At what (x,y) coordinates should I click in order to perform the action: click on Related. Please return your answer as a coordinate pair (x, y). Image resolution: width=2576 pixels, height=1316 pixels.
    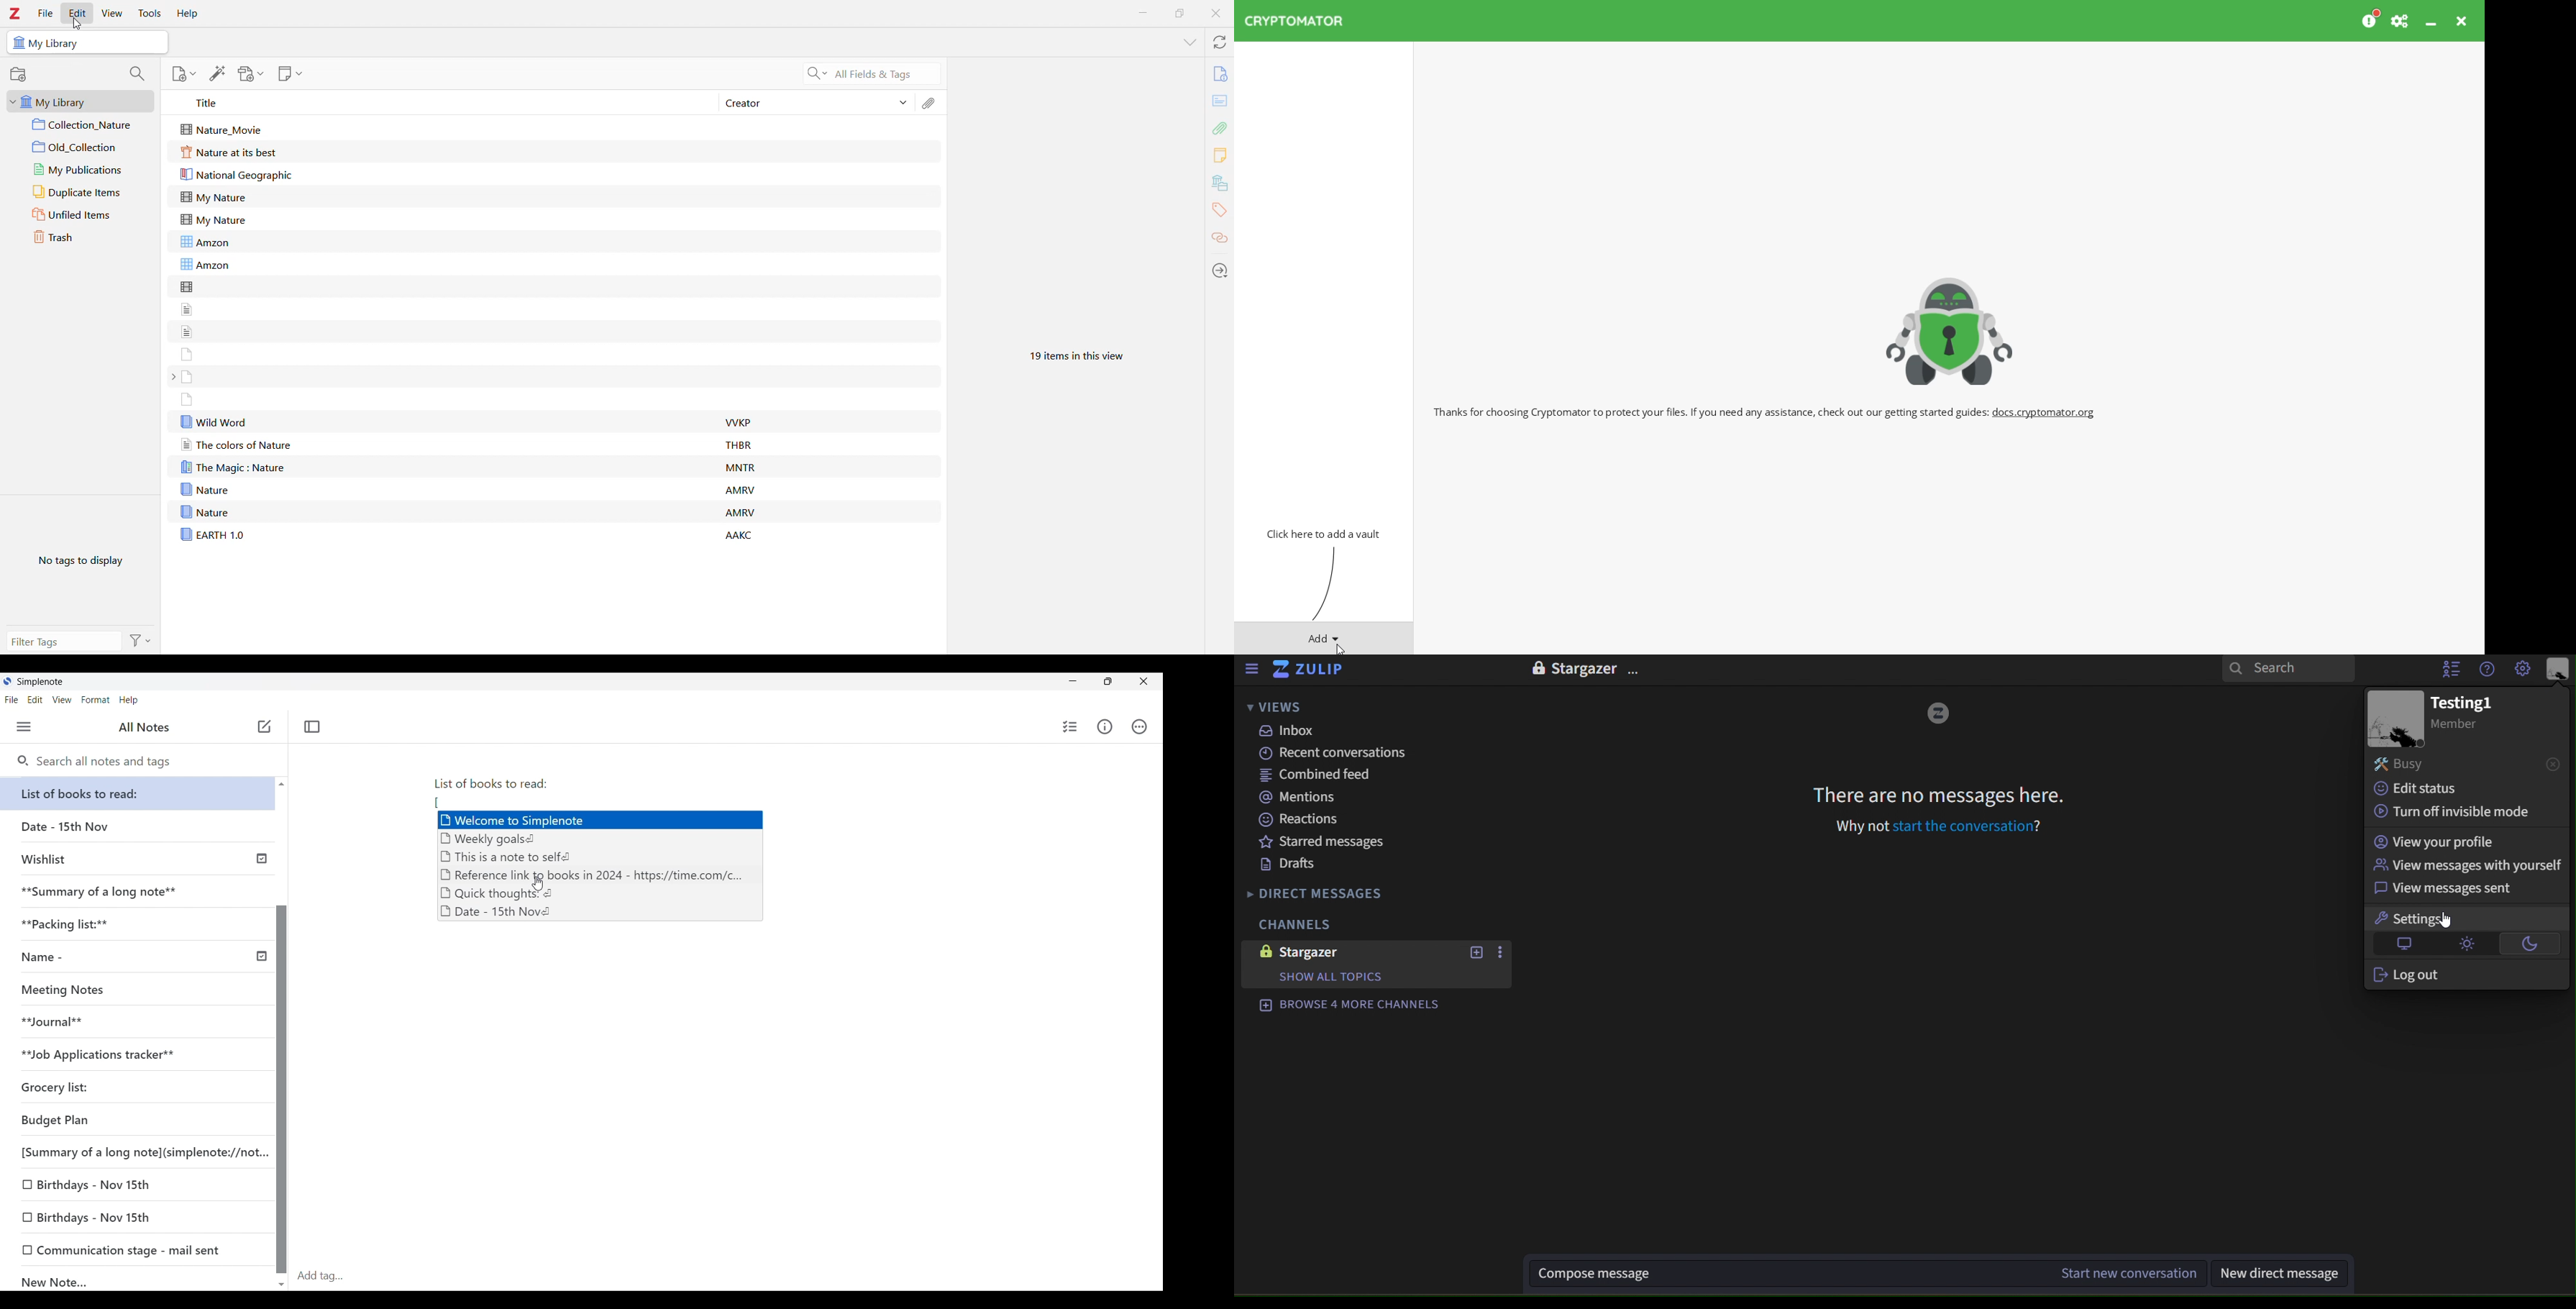
    Looking at the image, I should click on (1219, 239).